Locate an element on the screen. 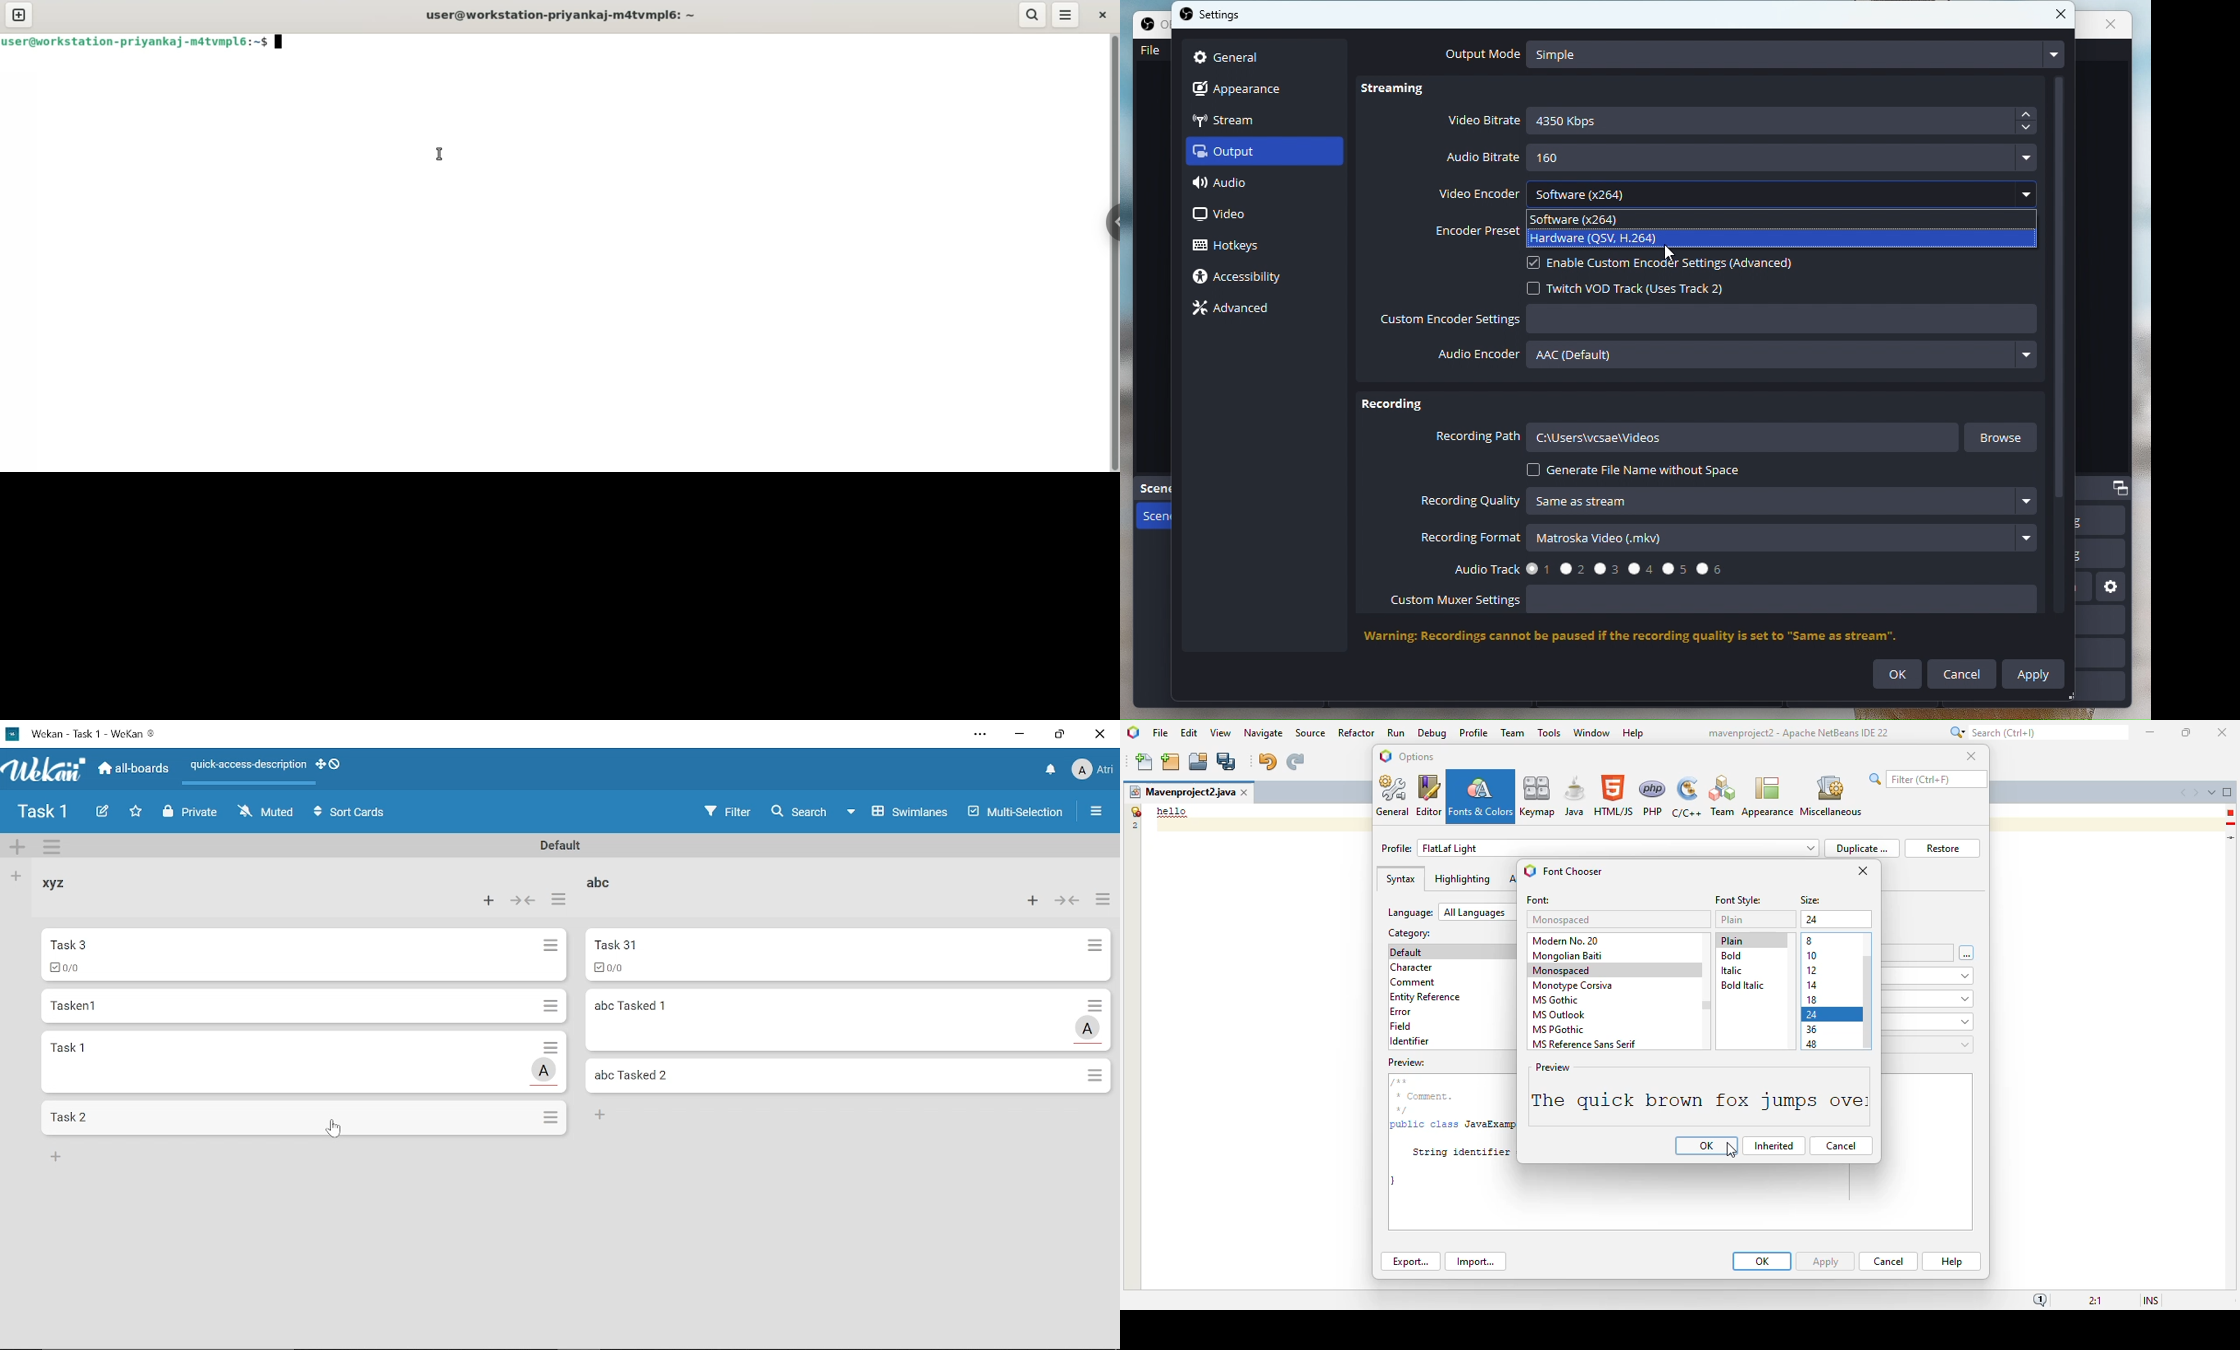  profile is located at coordinates (1475, 732).